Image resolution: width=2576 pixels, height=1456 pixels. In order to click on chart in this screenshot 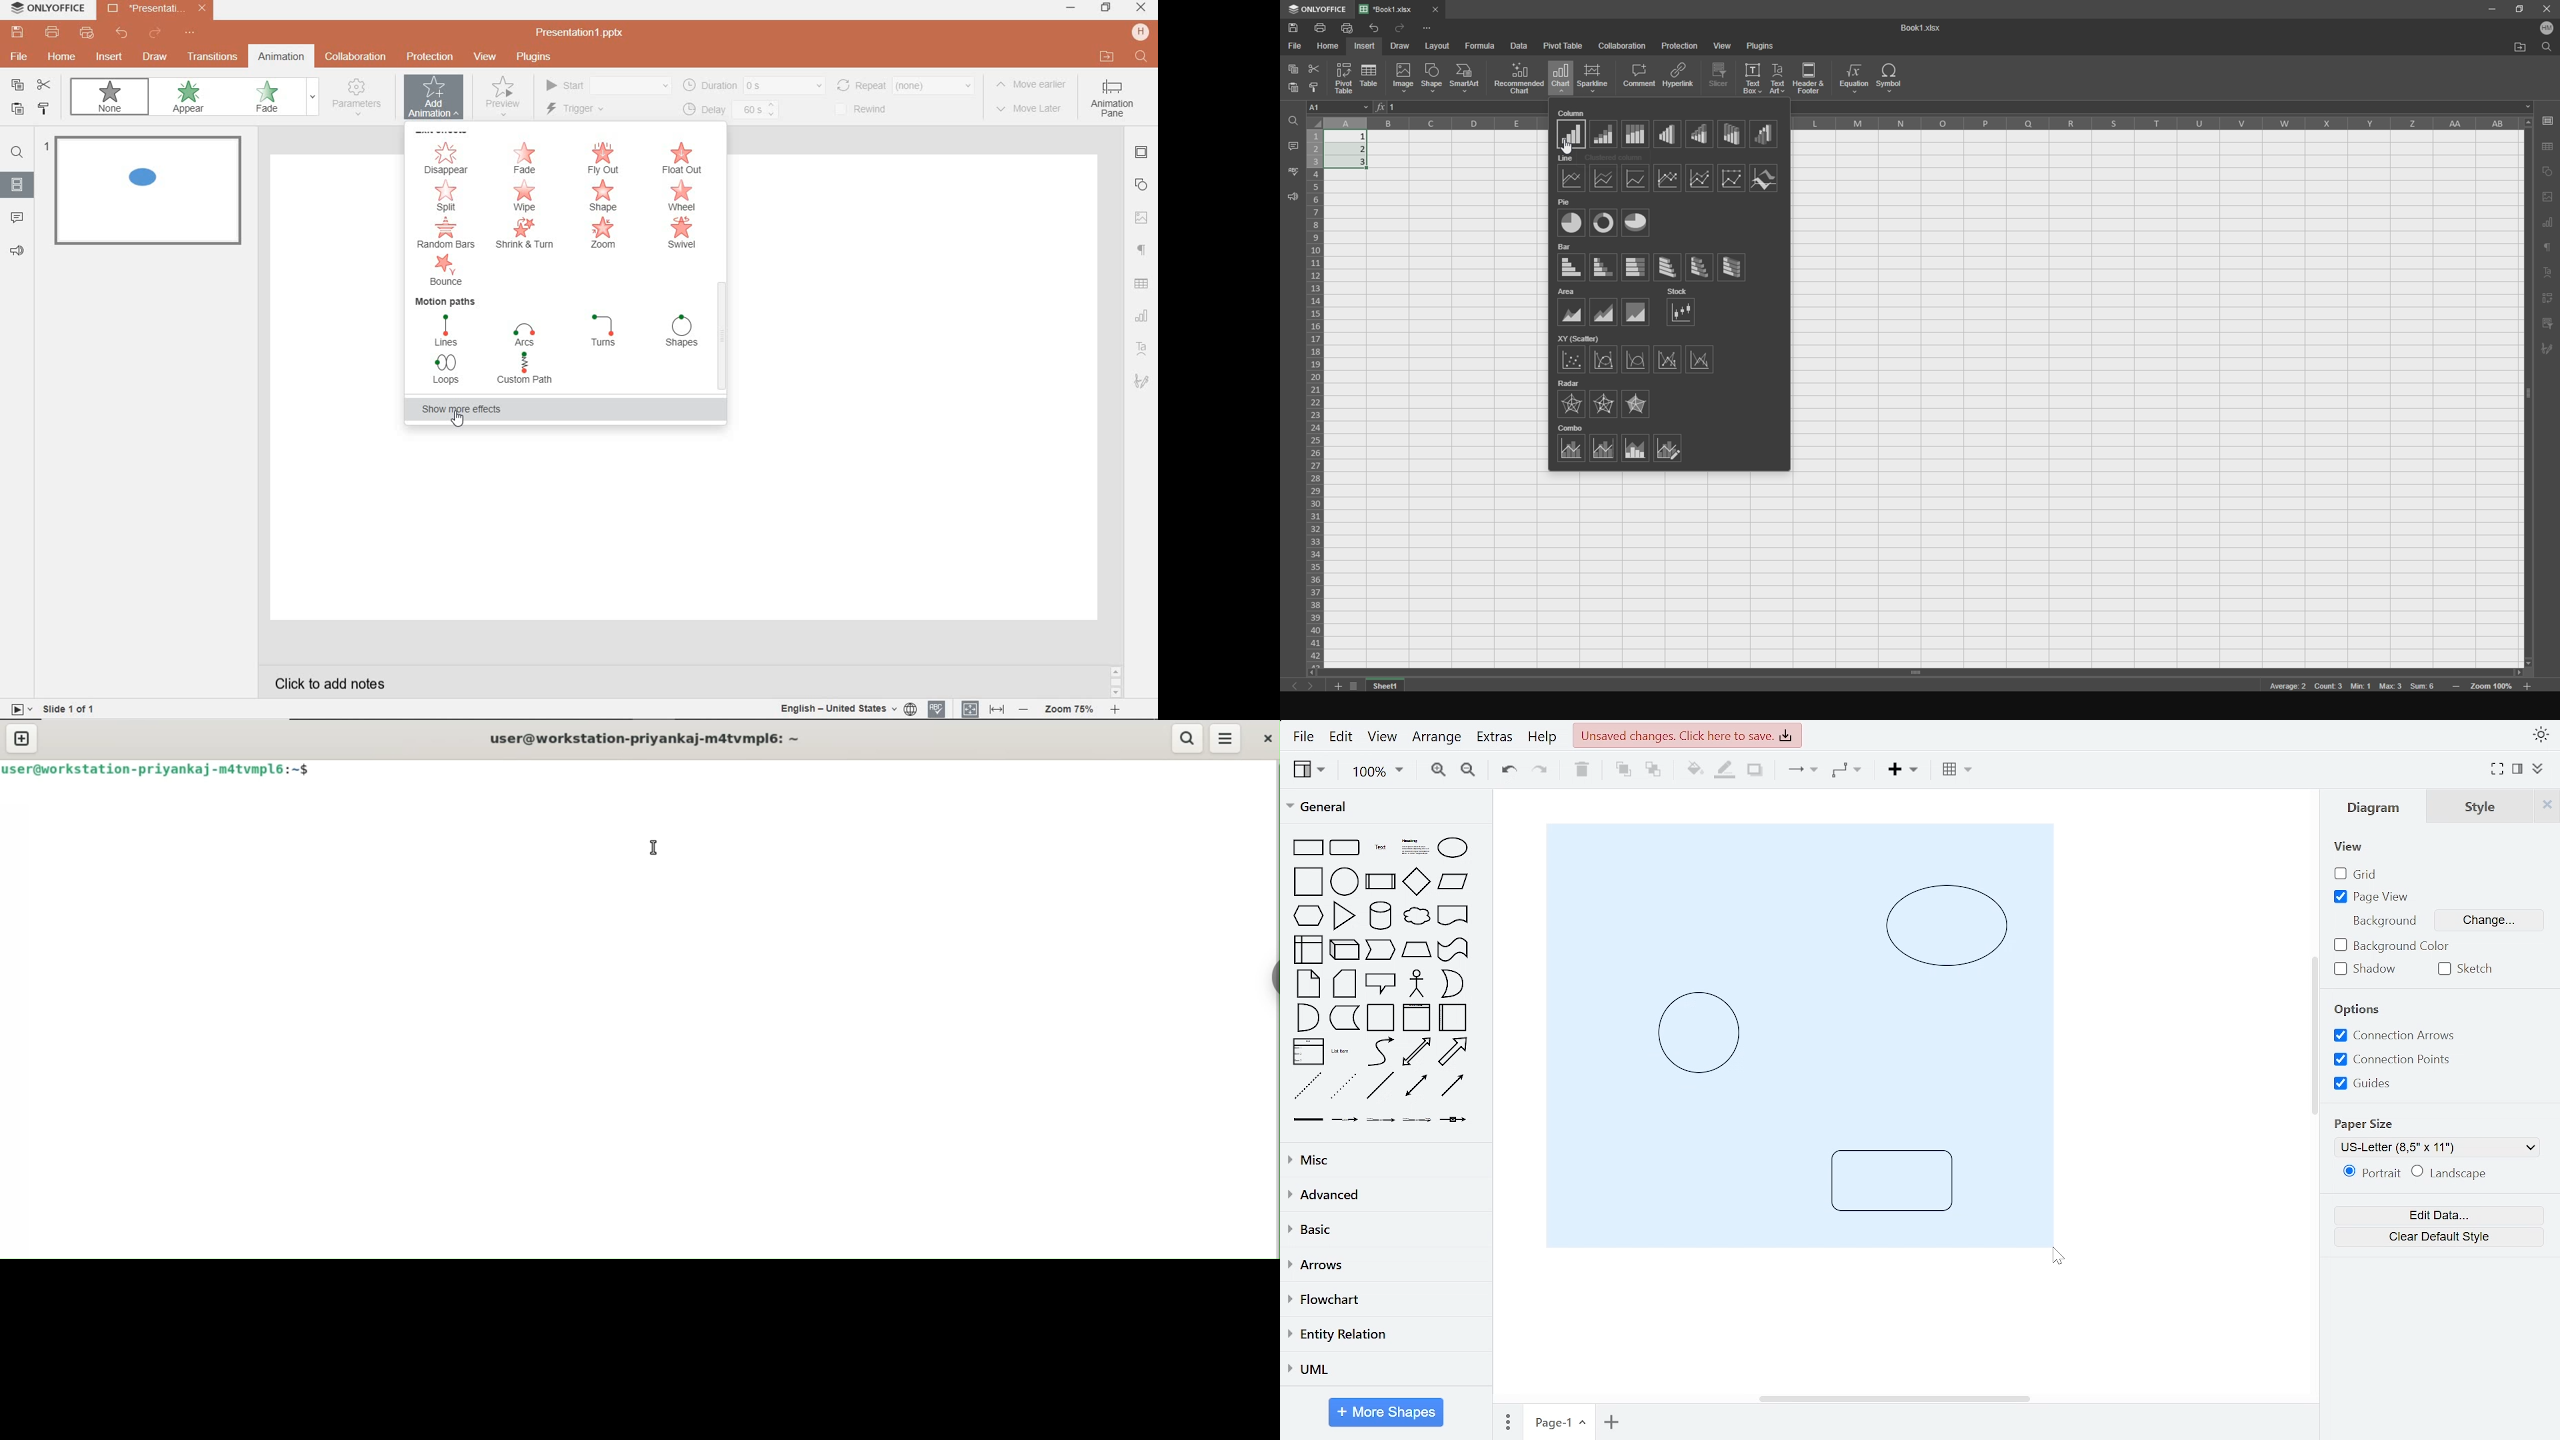, I will do `click(1559, 79)`.